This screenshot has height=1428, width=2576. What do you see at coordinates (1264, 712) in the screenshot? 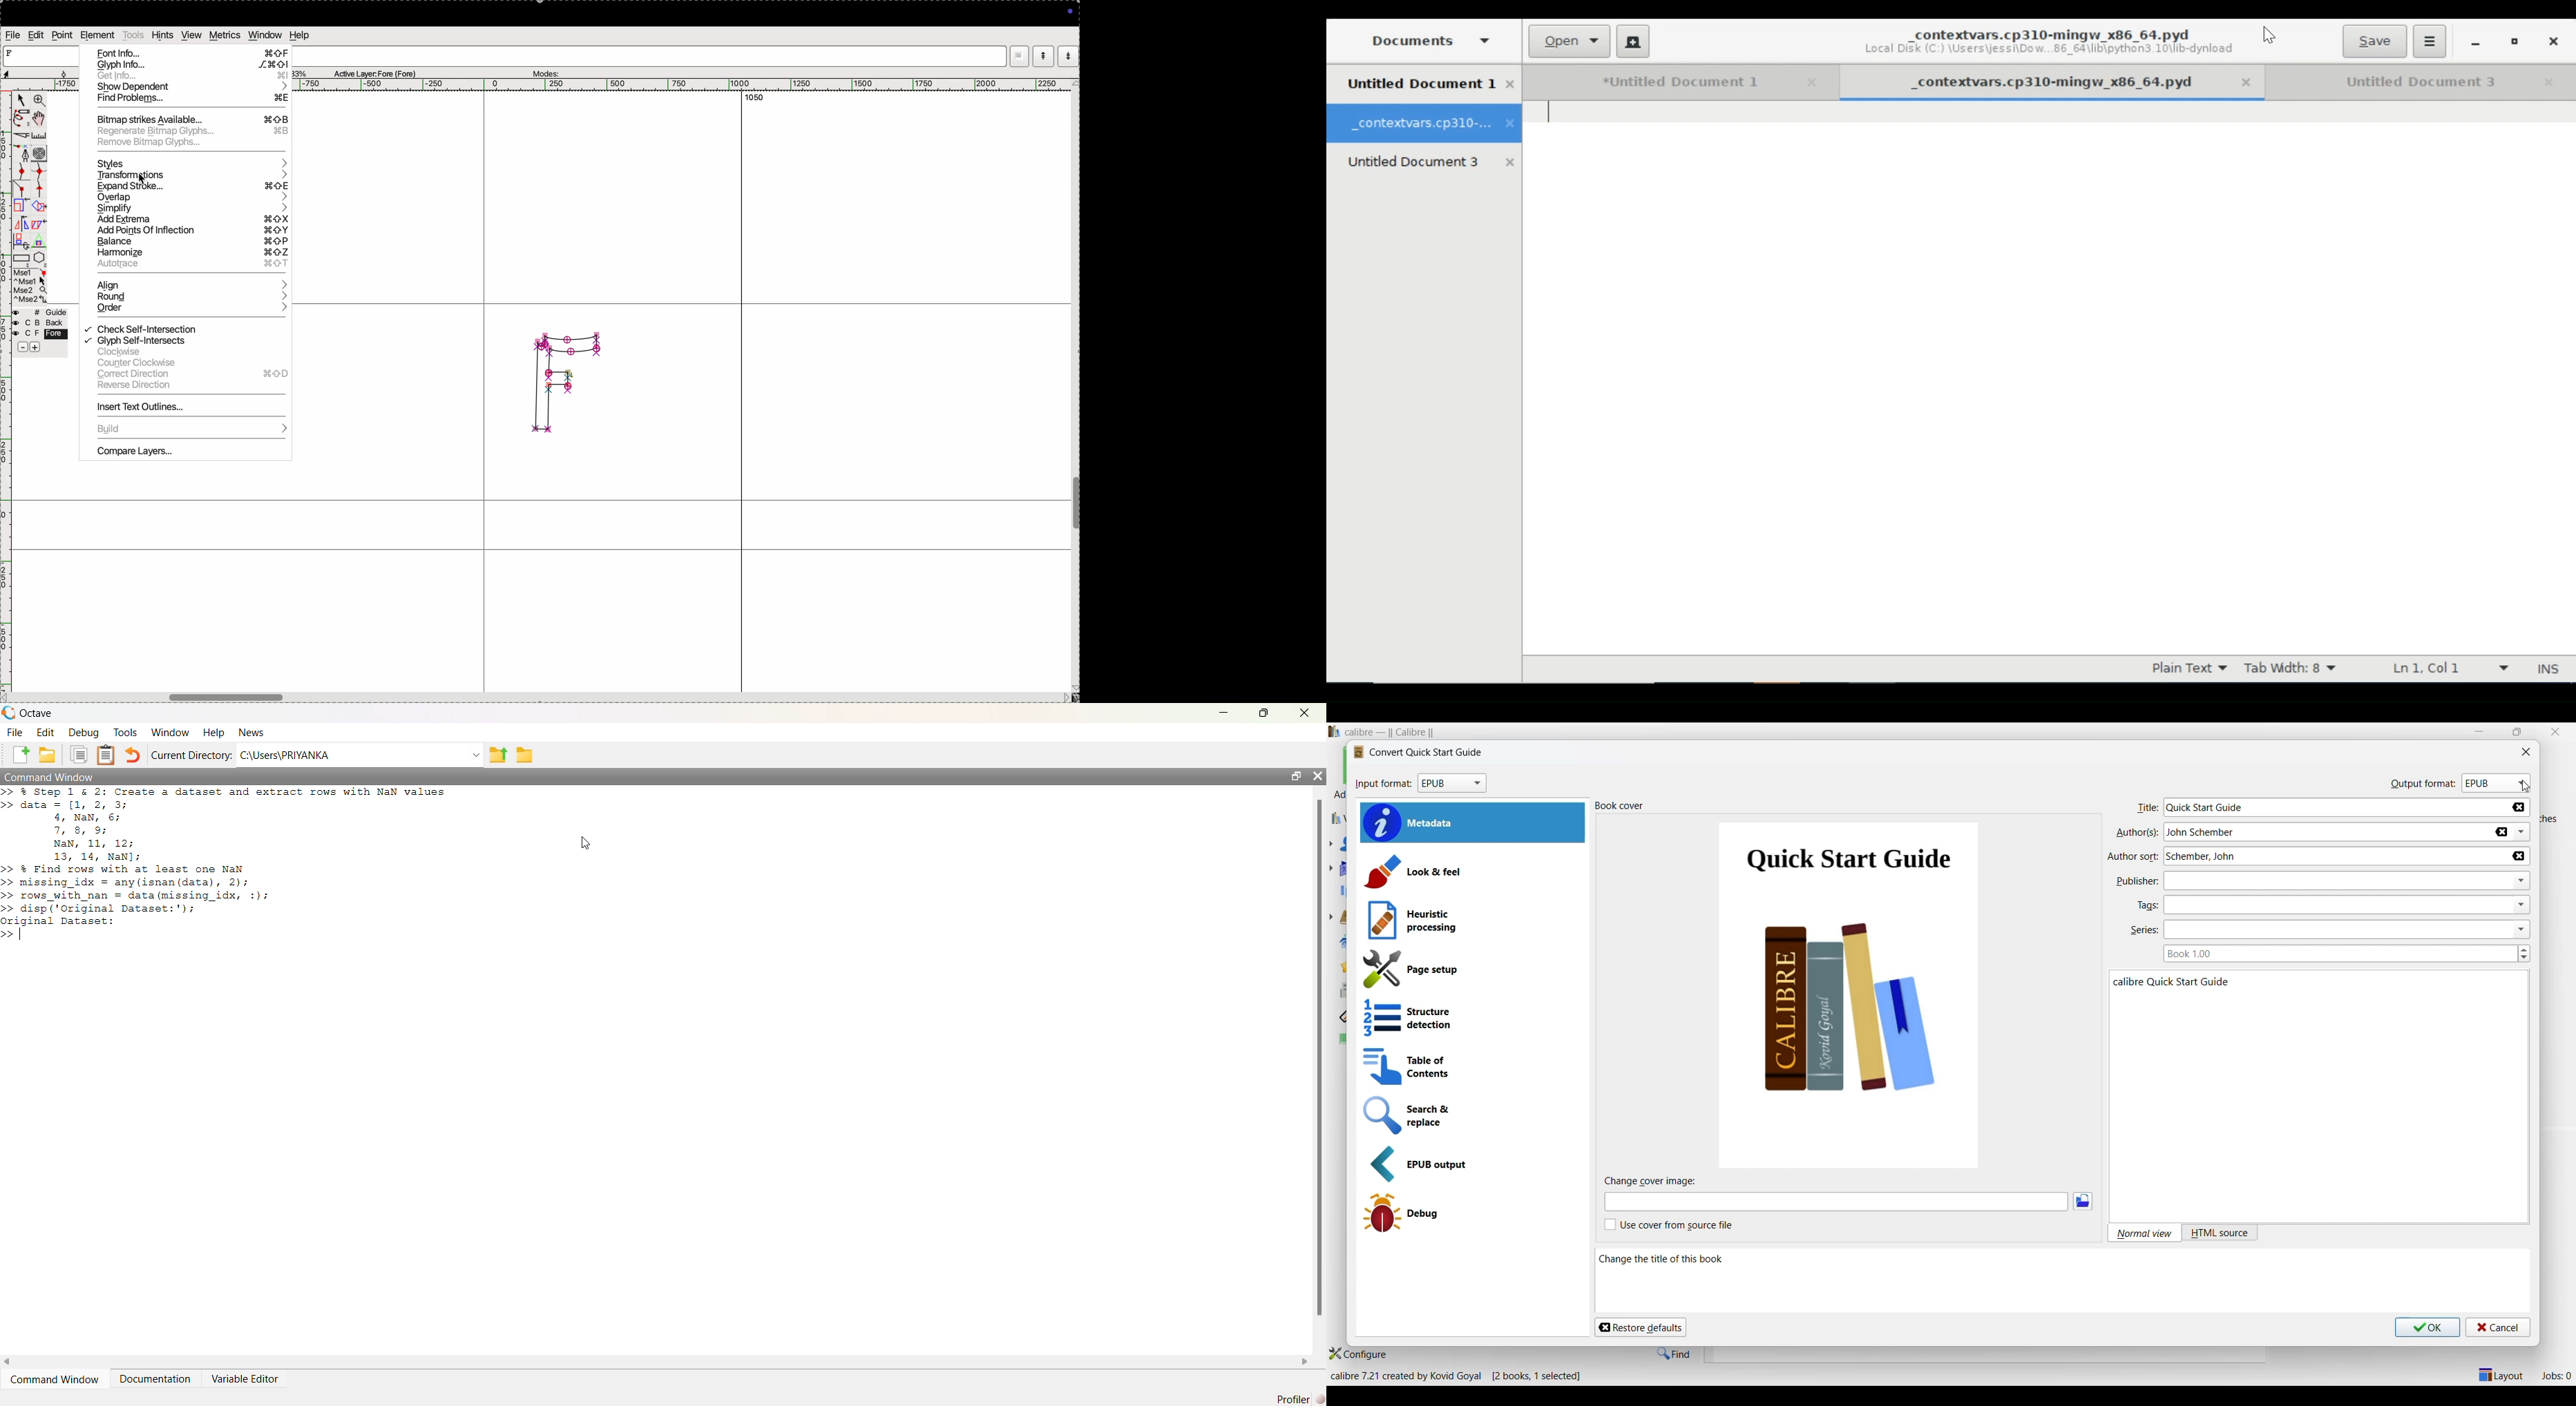
I see `maximize` at bounding box center [1264, 712].